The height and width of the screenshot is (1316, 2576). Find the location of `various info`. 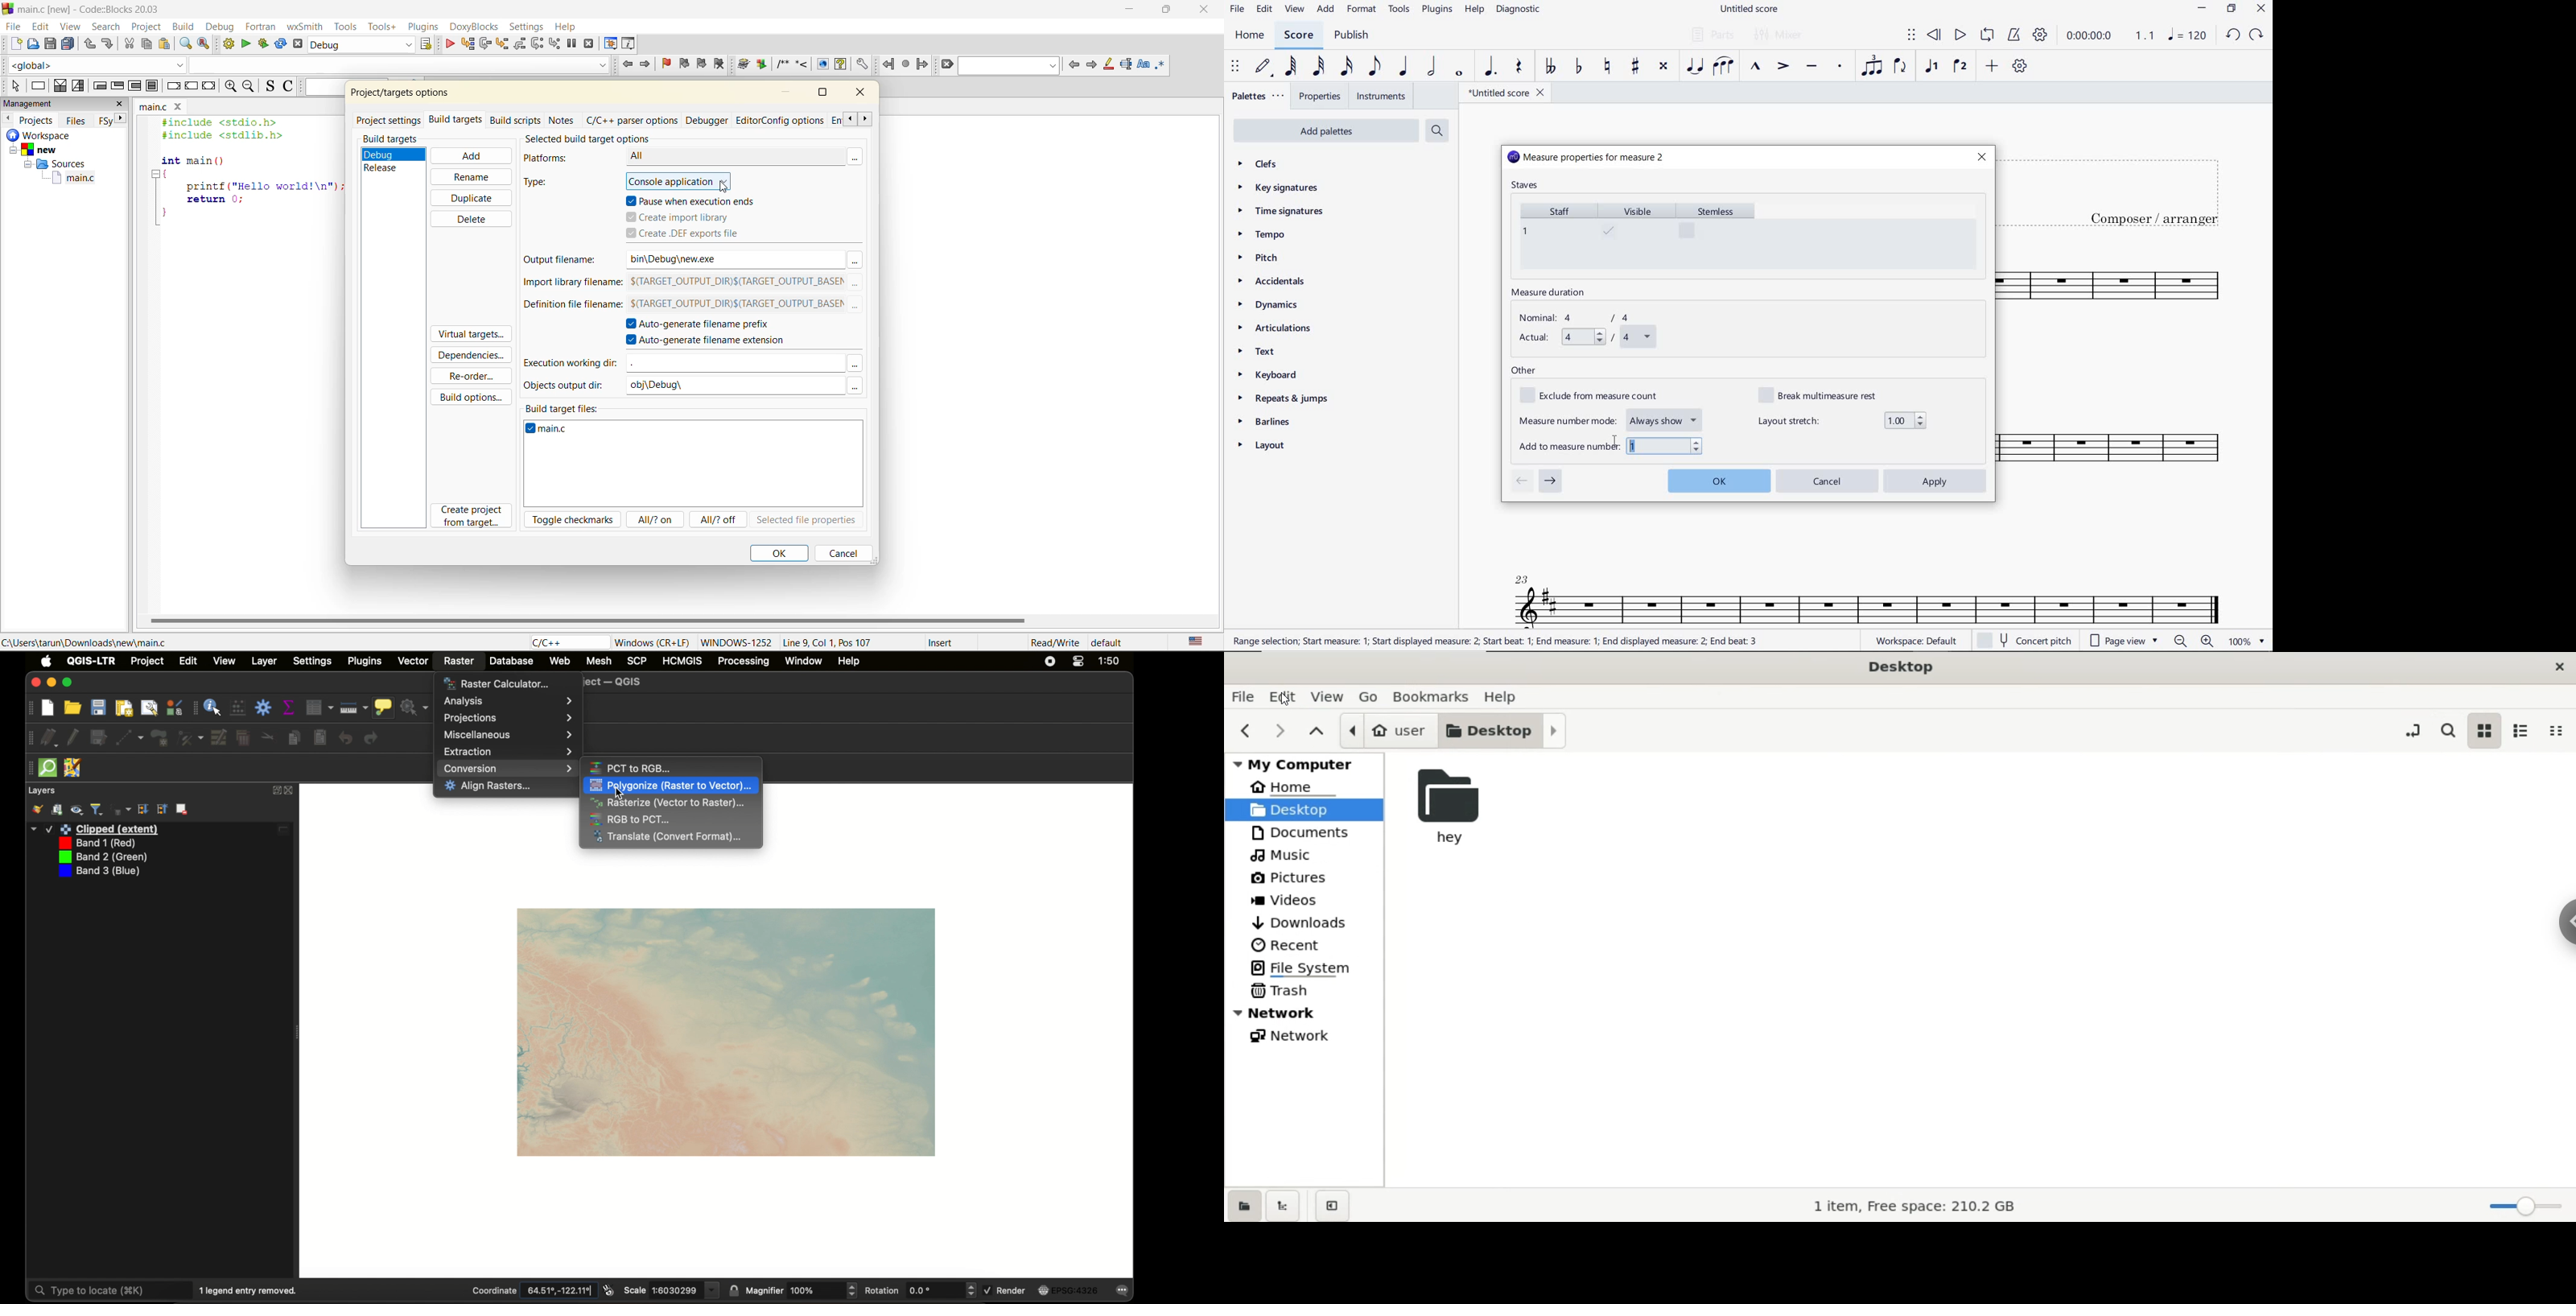

various info is located at coordinates (630, 43).